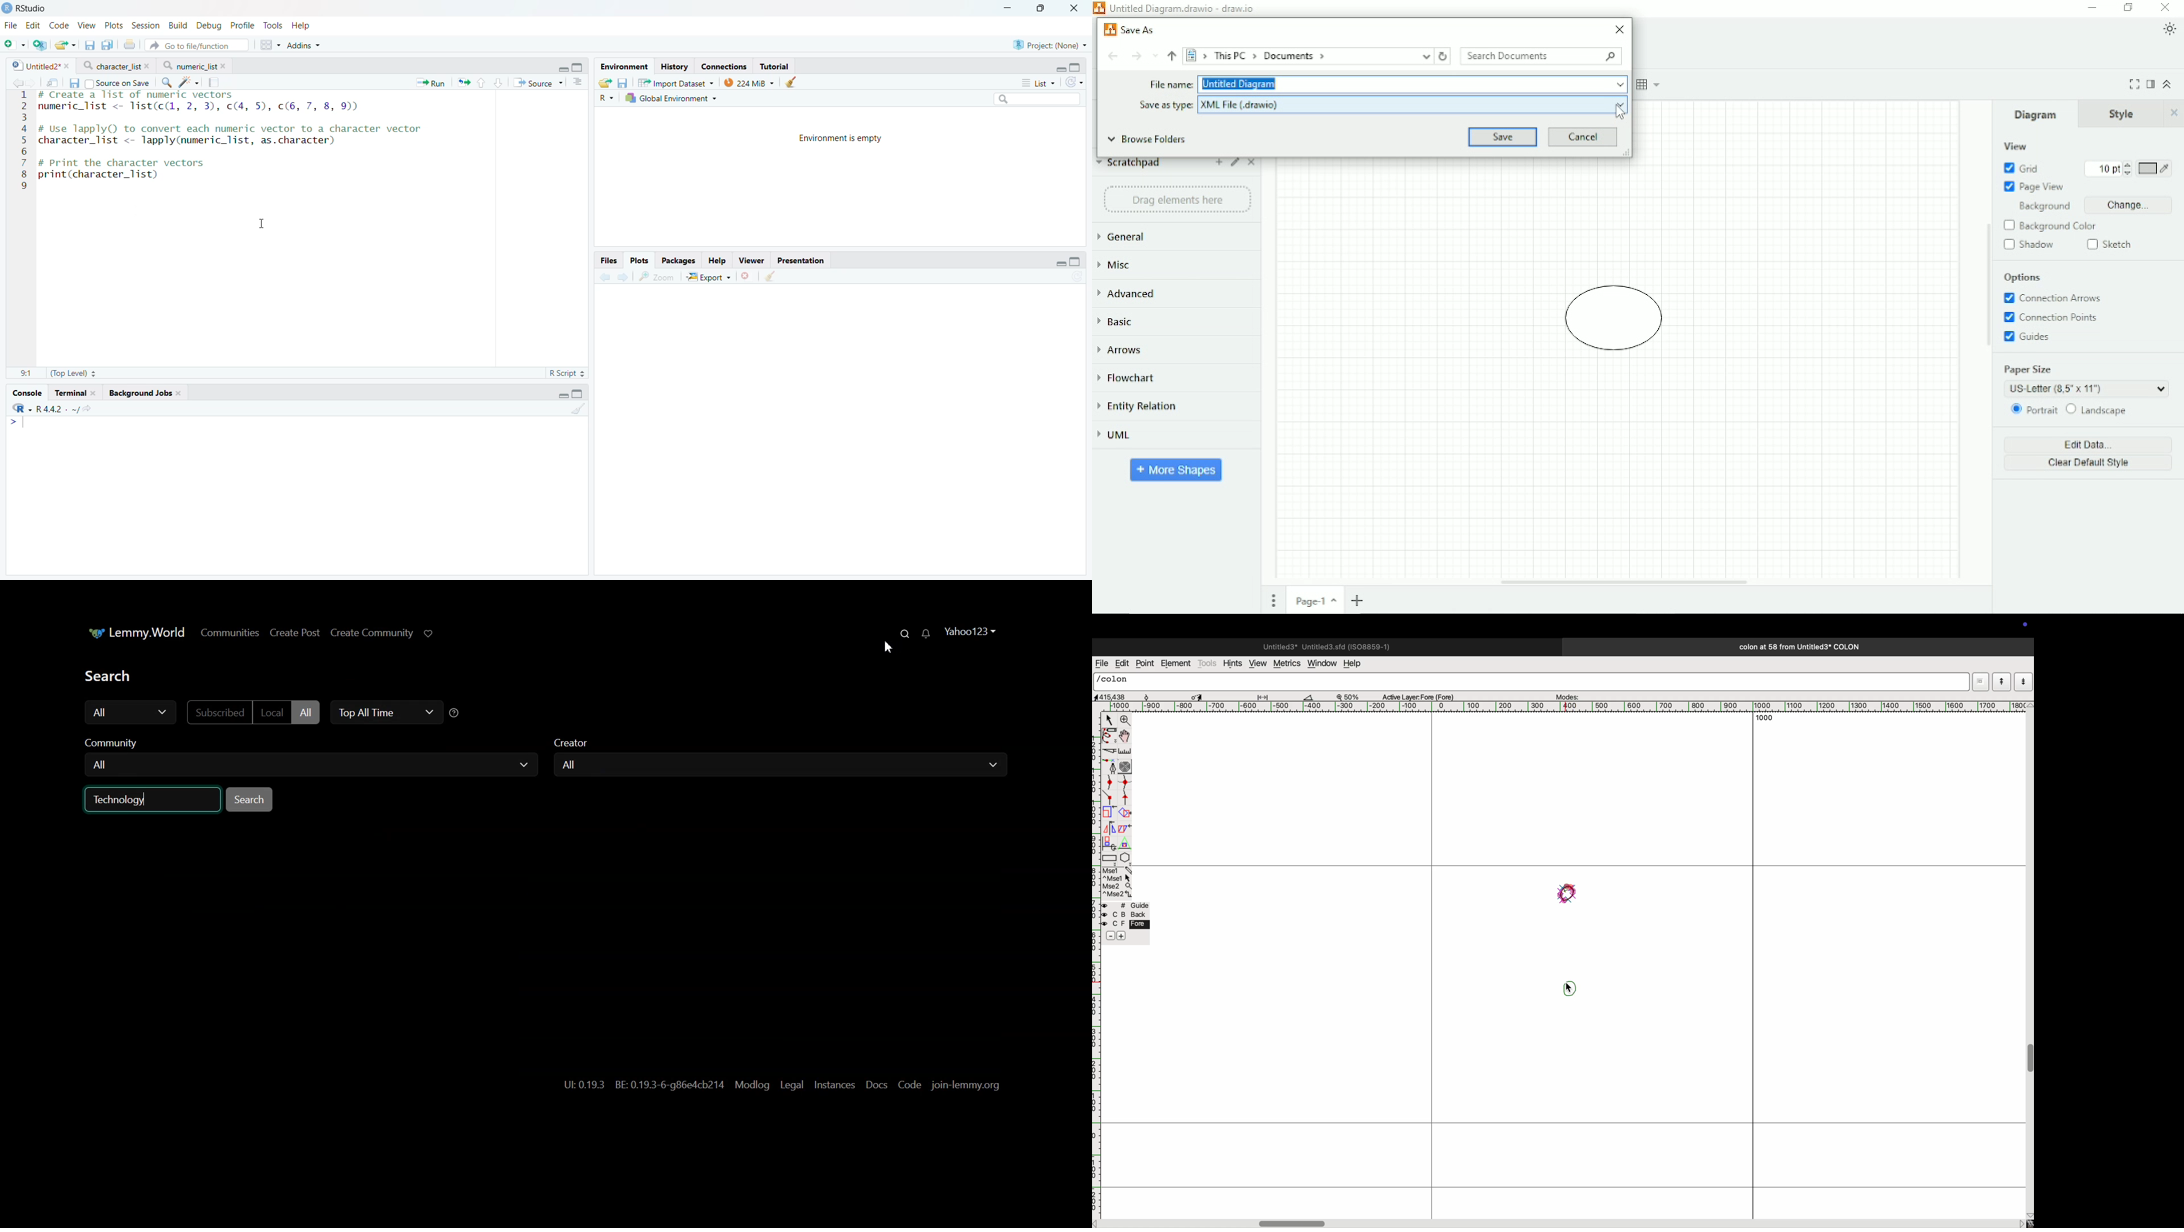 The image size is (2184, 1232). I want to click on spline, so click(1119, 790).